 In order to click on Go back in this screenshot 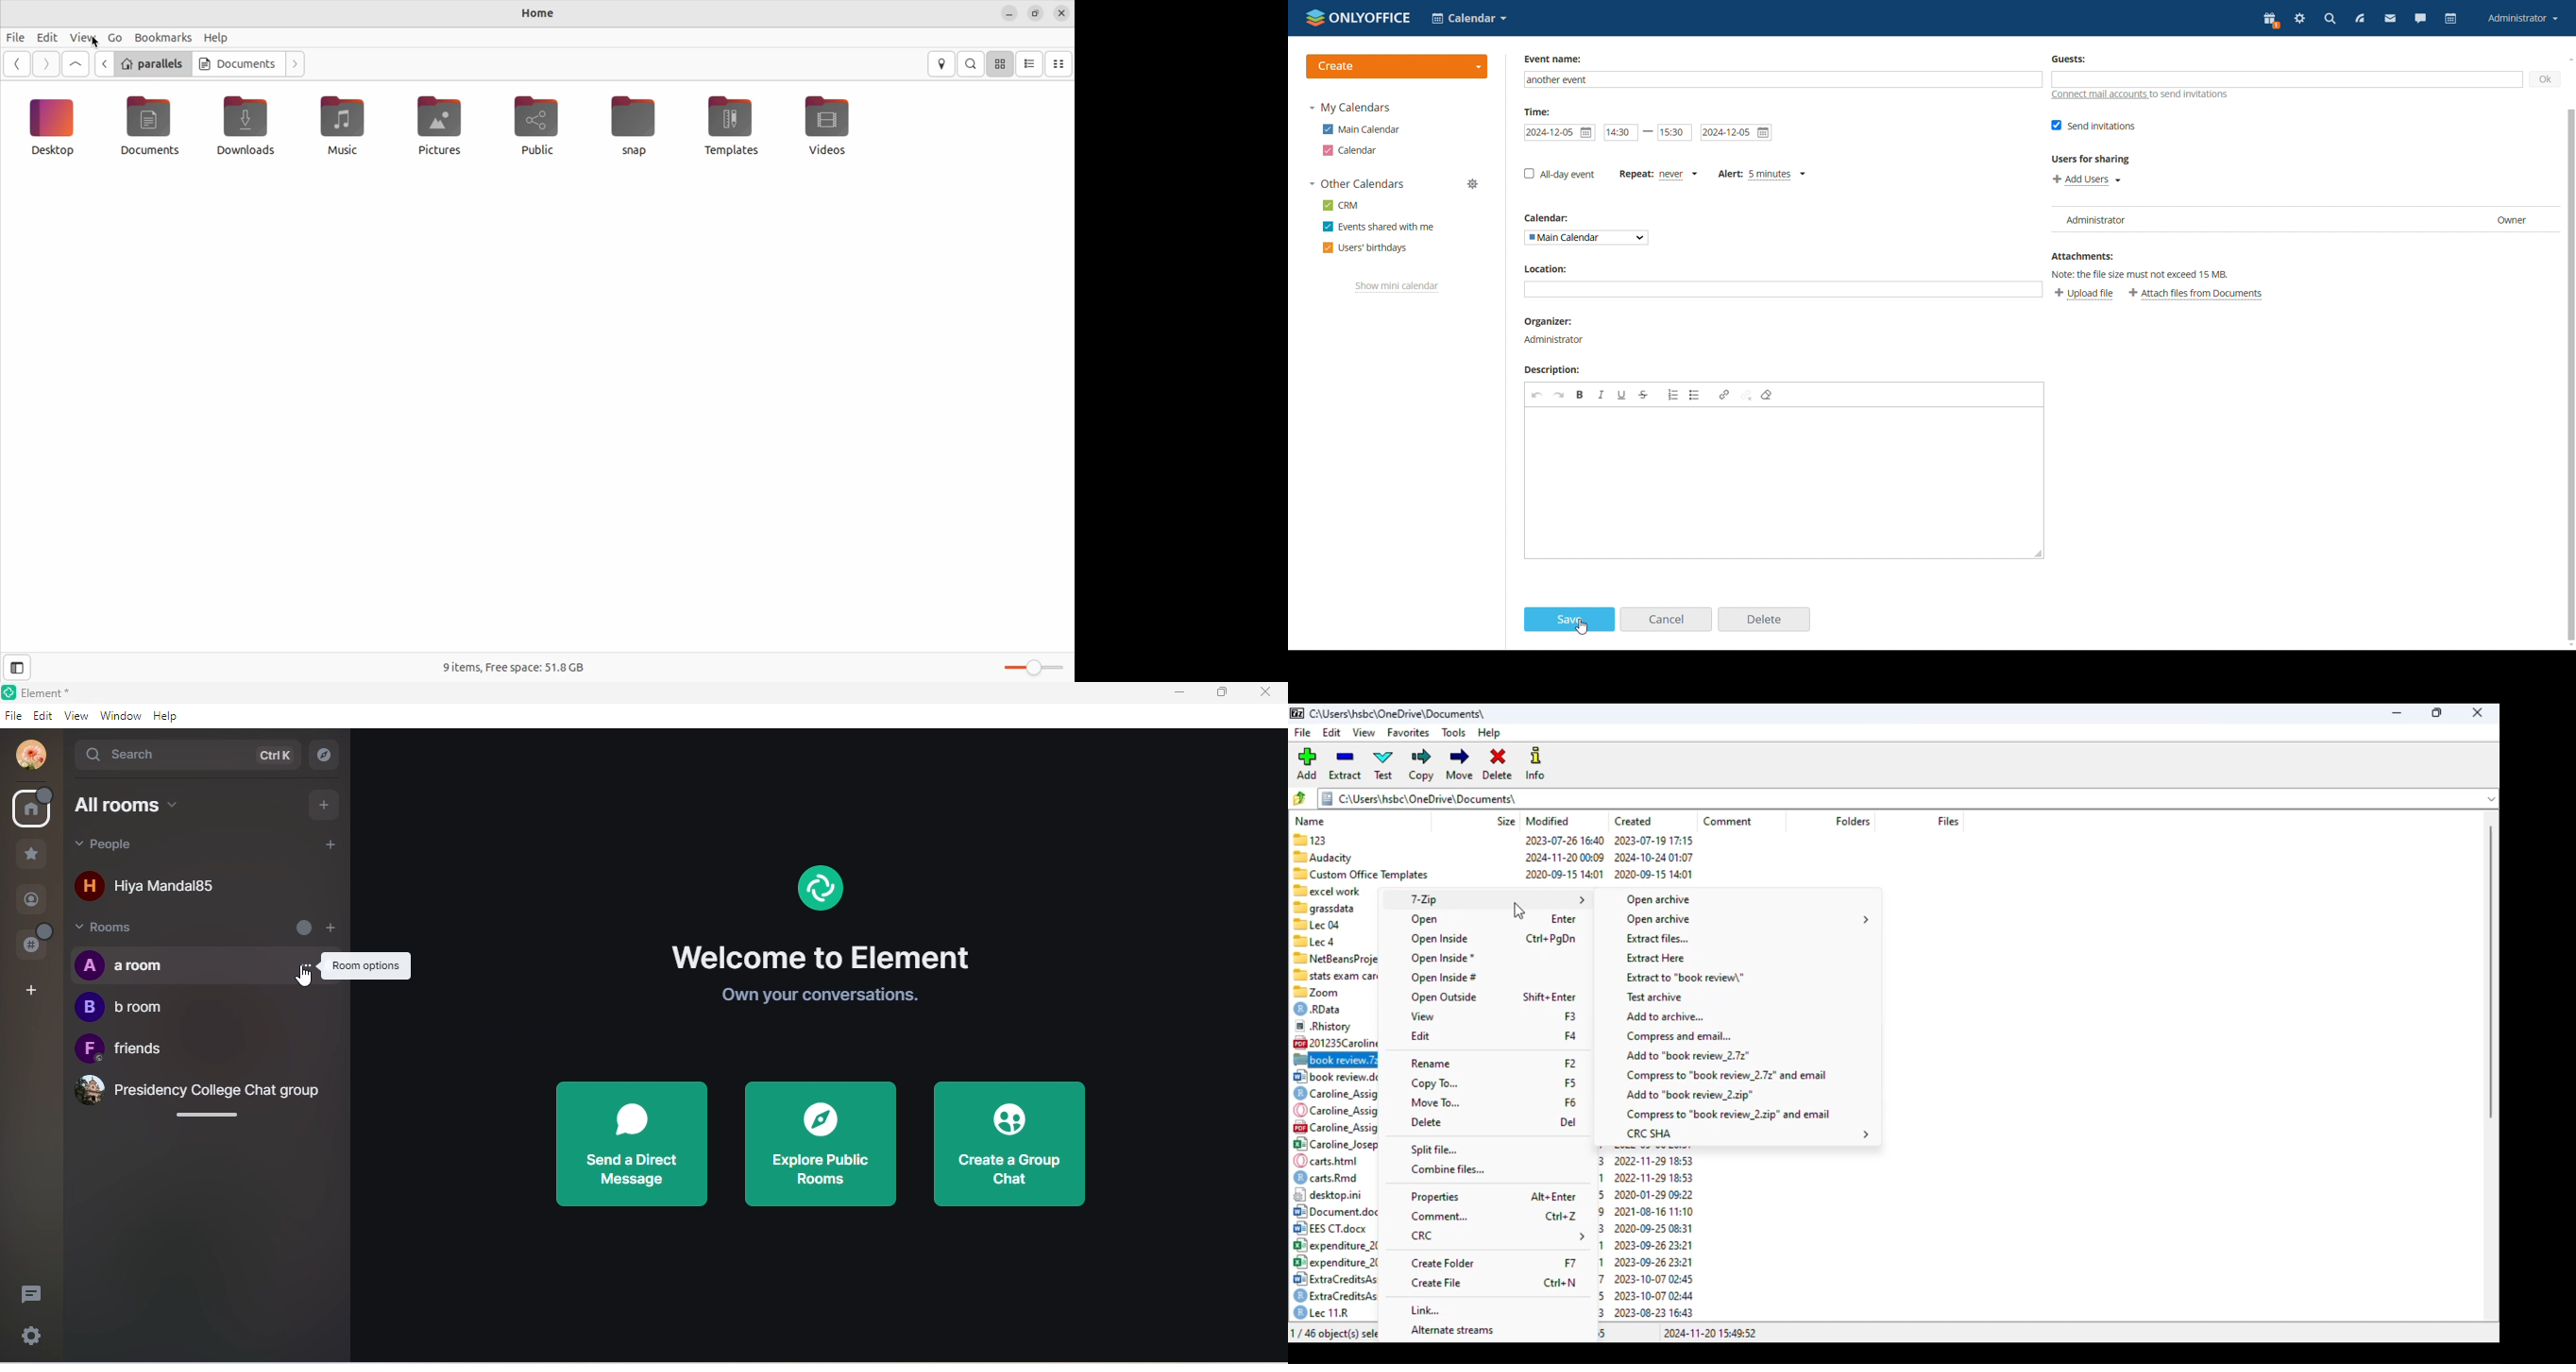, I will do `click(18, 64)`.